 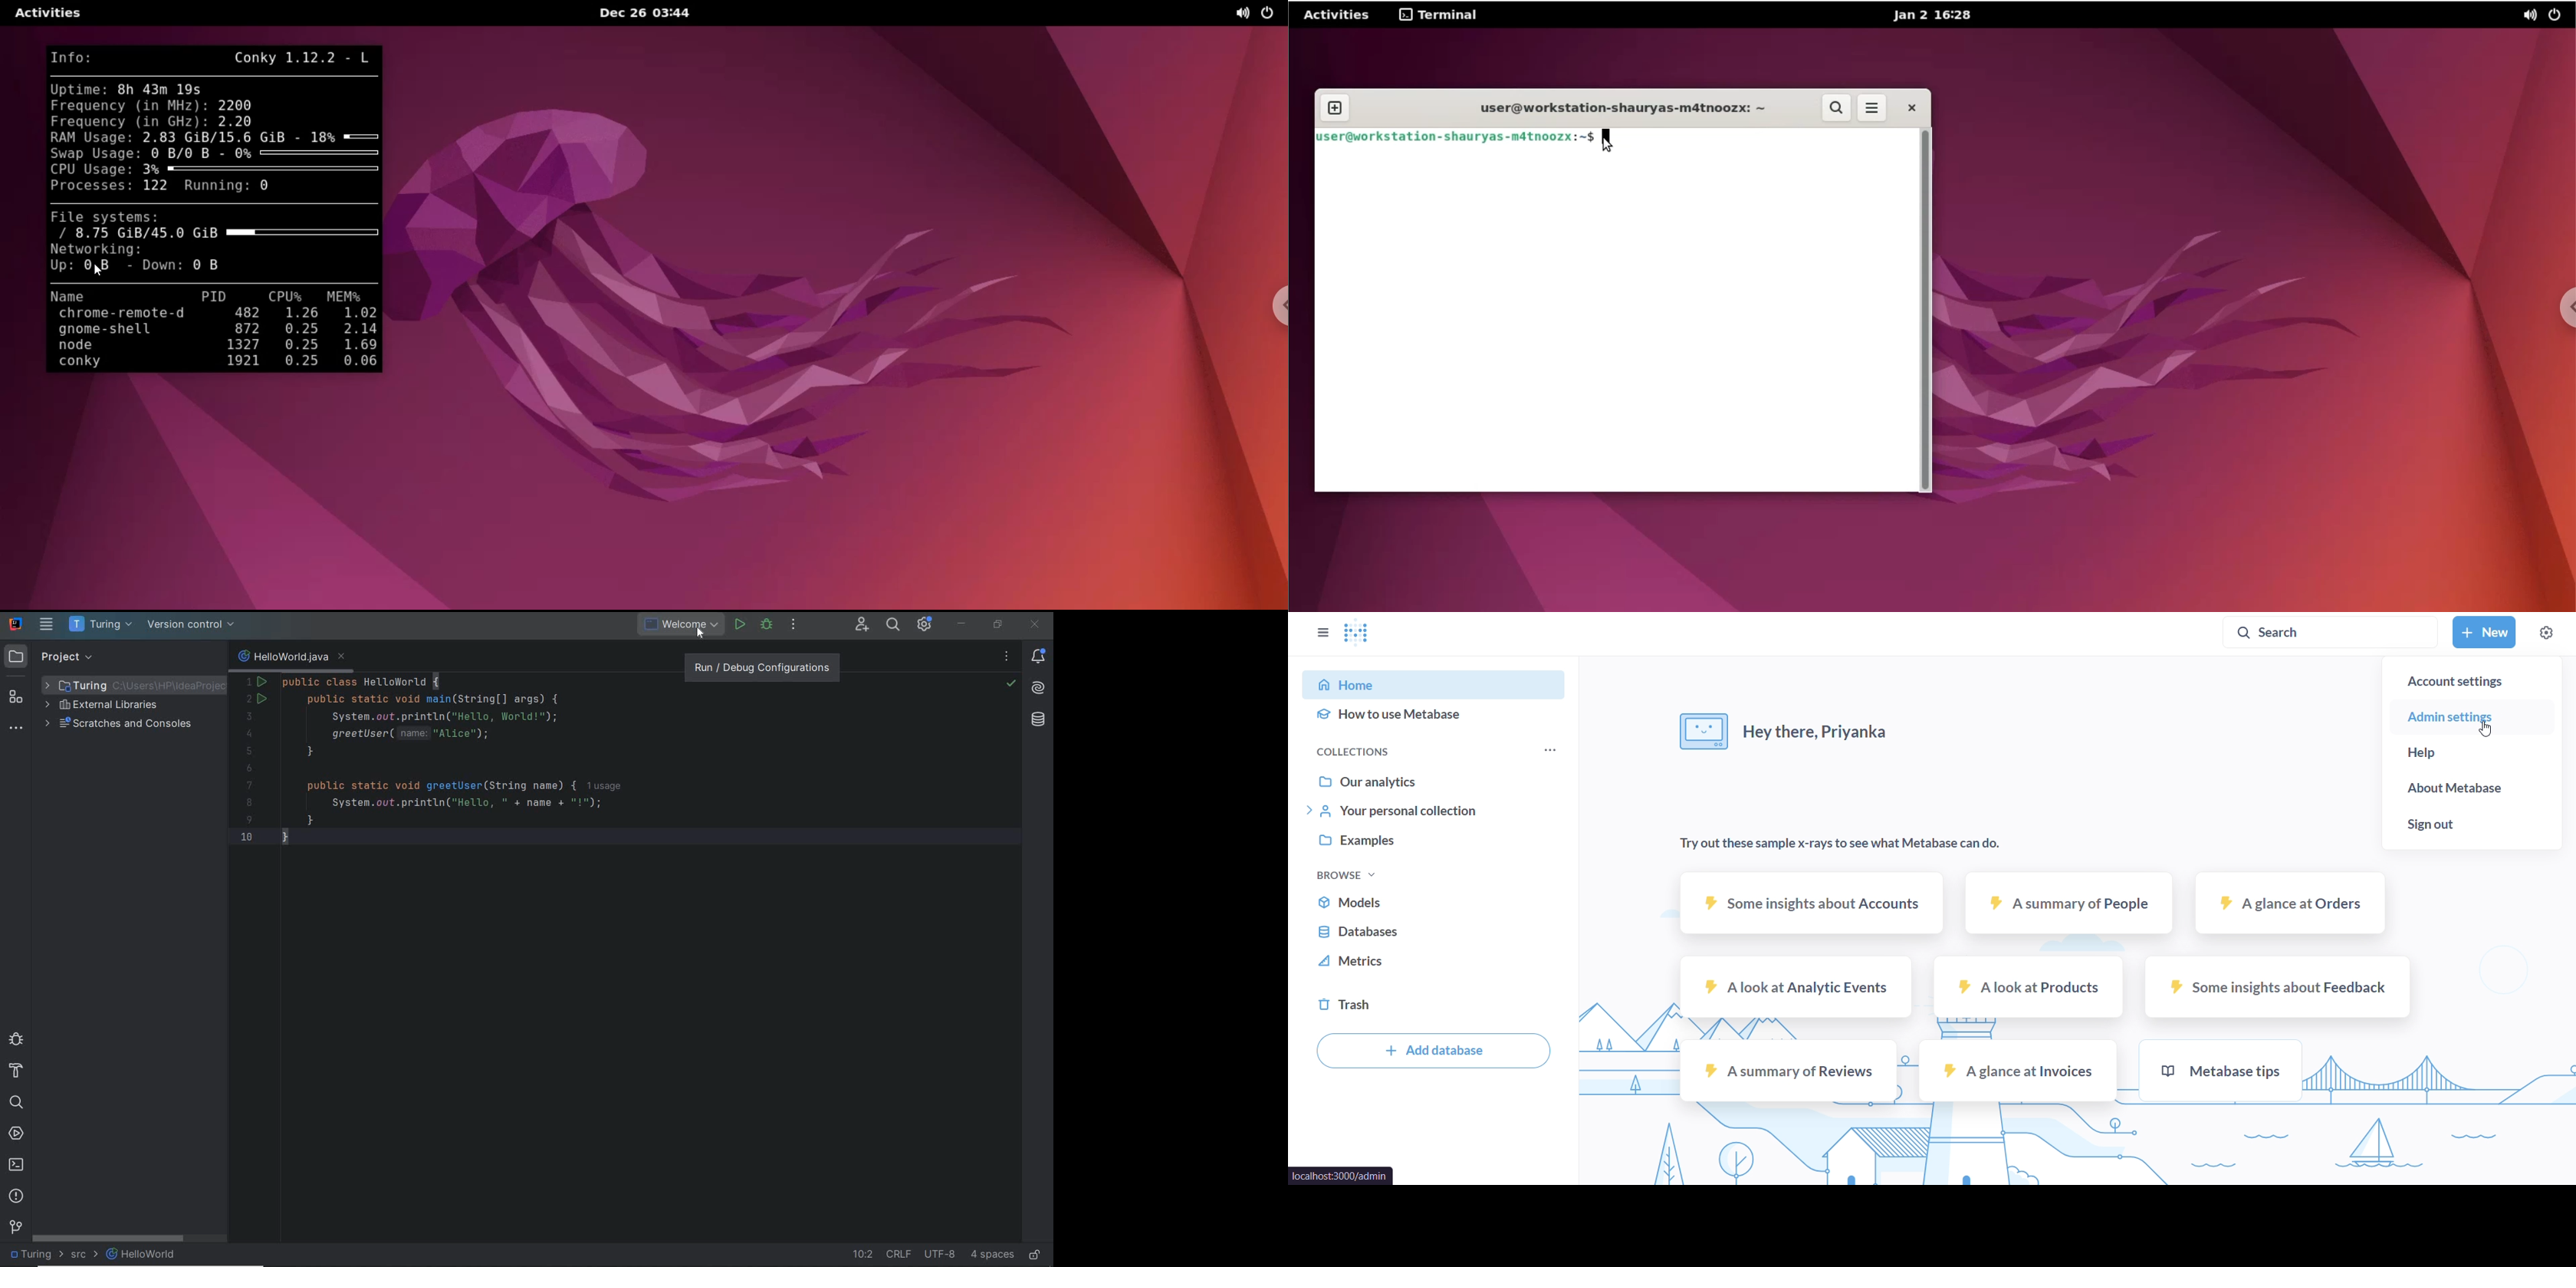 What do you see at coordinates (47, 624) in the screenshot?
I see `main menu` at bounding box center [47, 624].